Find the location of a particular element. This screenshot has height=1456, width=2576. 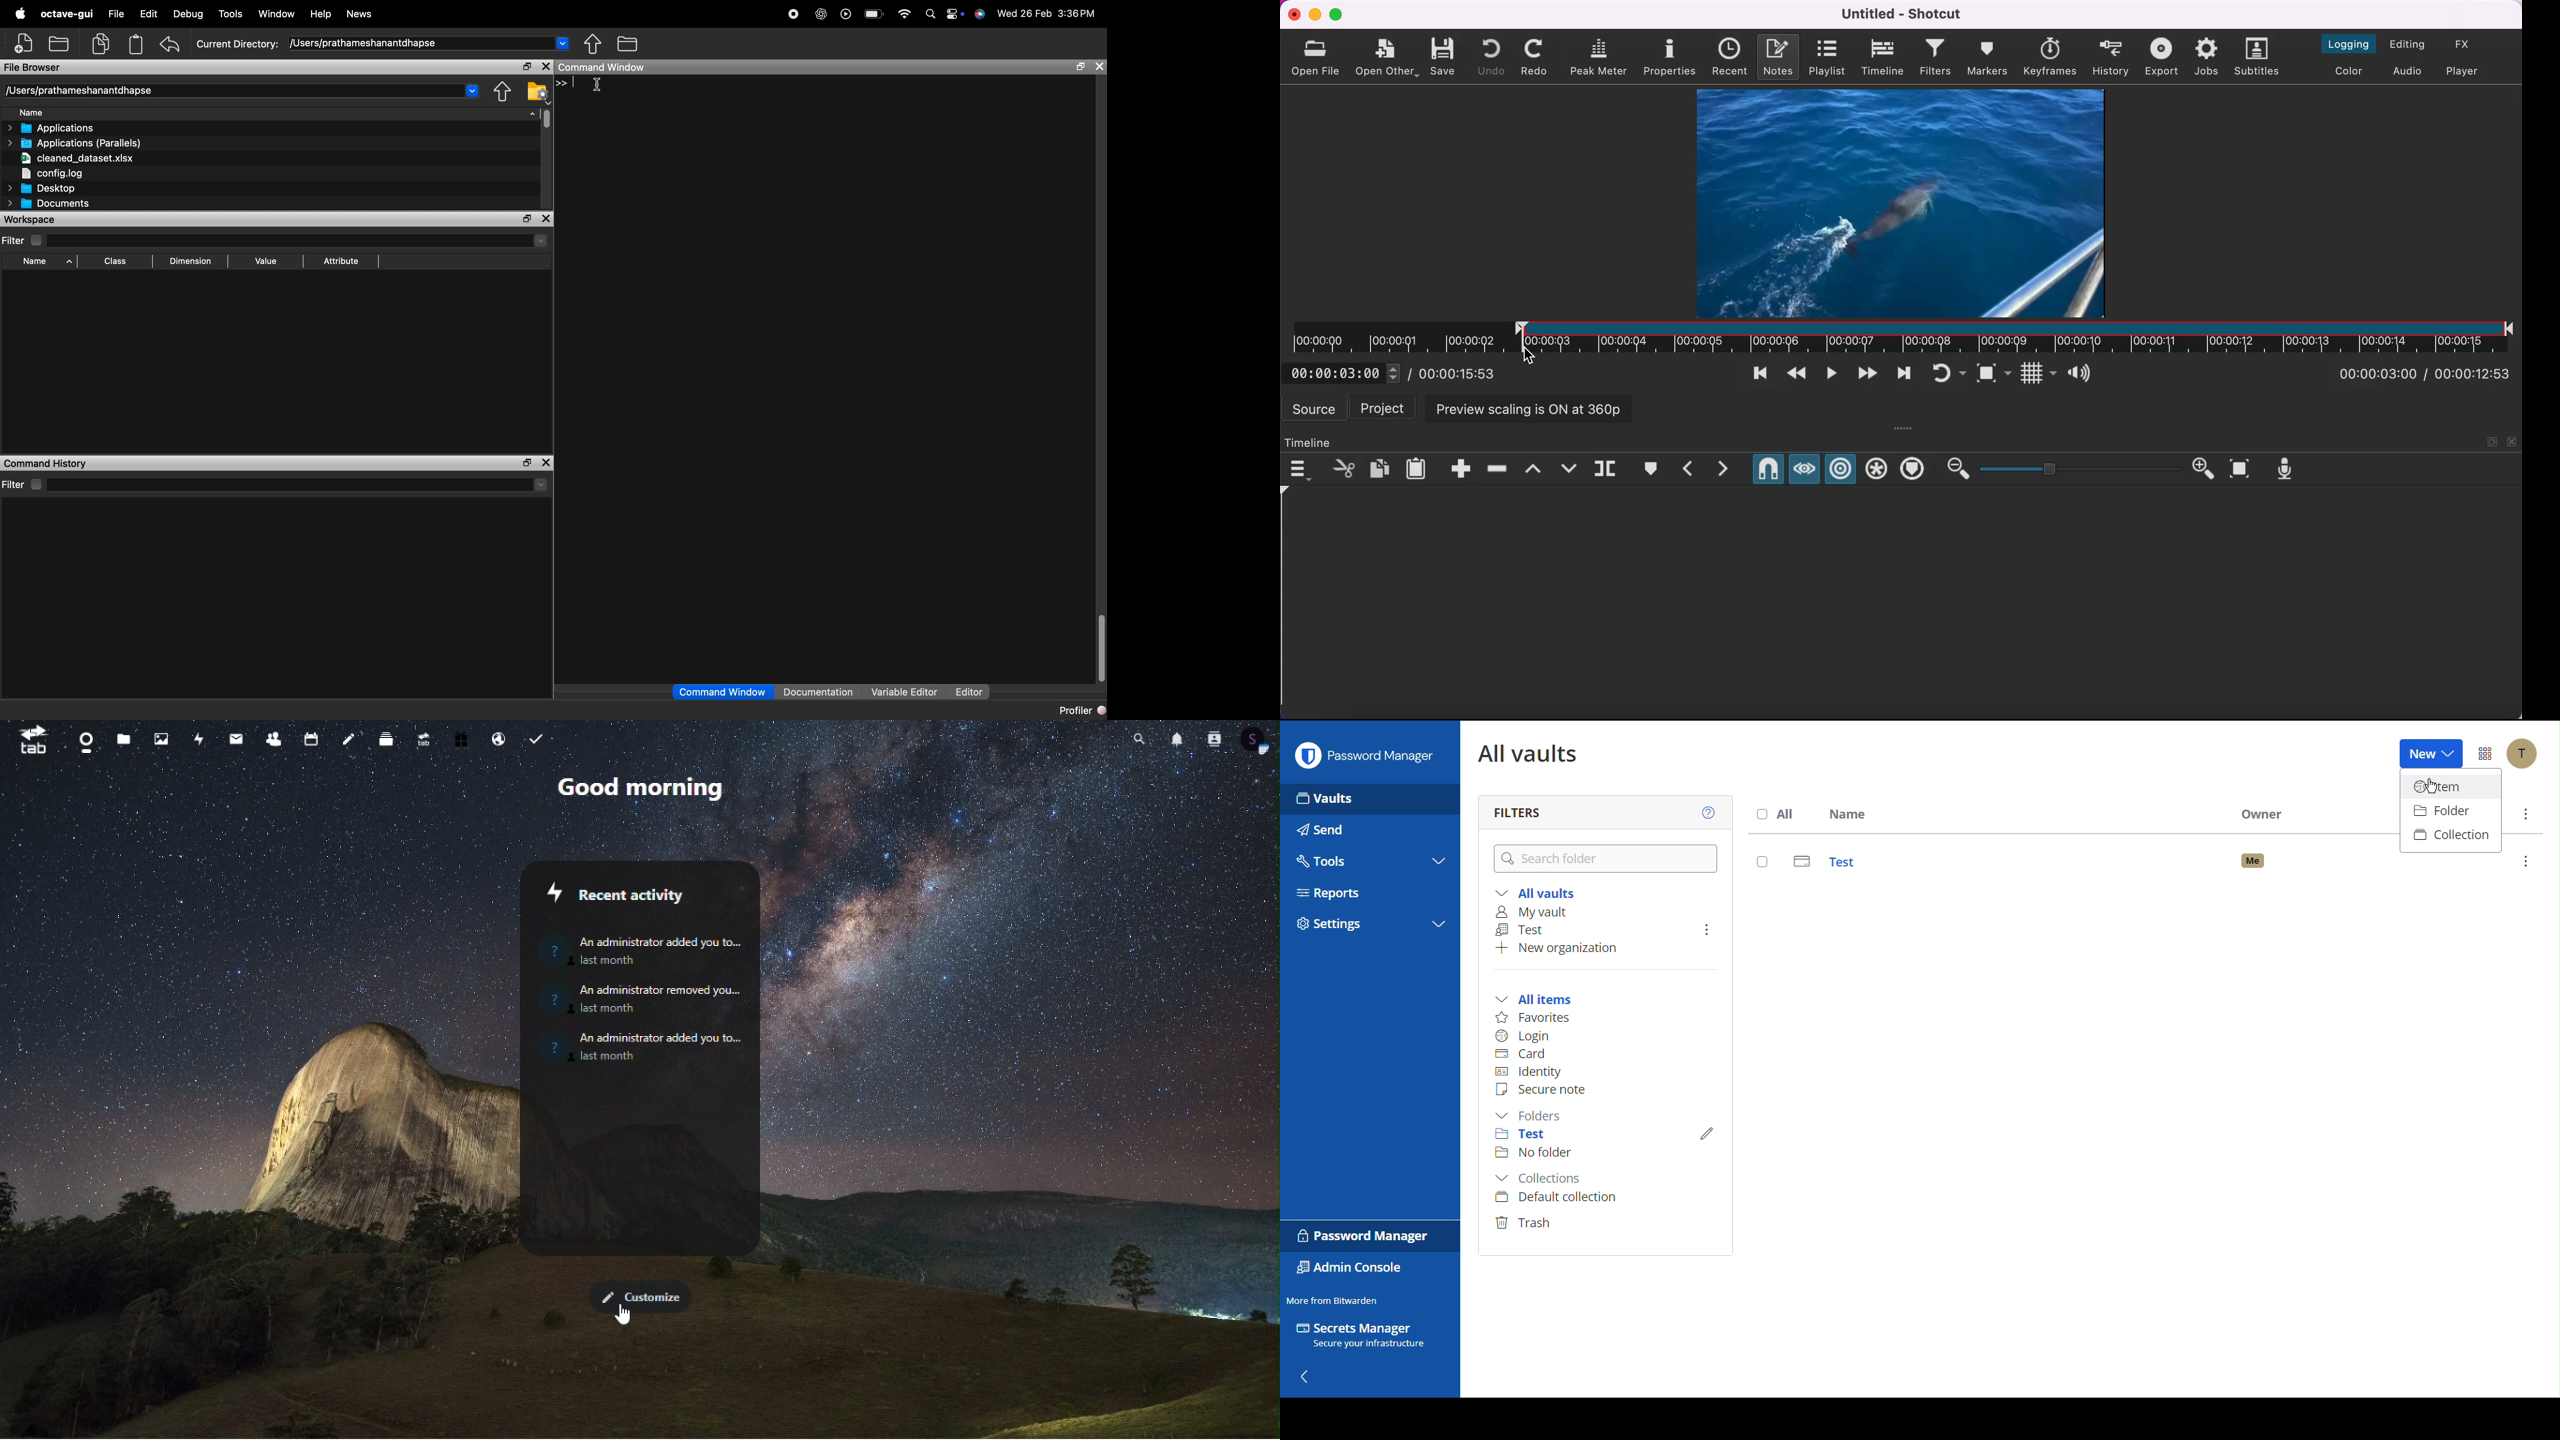

scrub while dragging is located at coordinates (1805, 469).